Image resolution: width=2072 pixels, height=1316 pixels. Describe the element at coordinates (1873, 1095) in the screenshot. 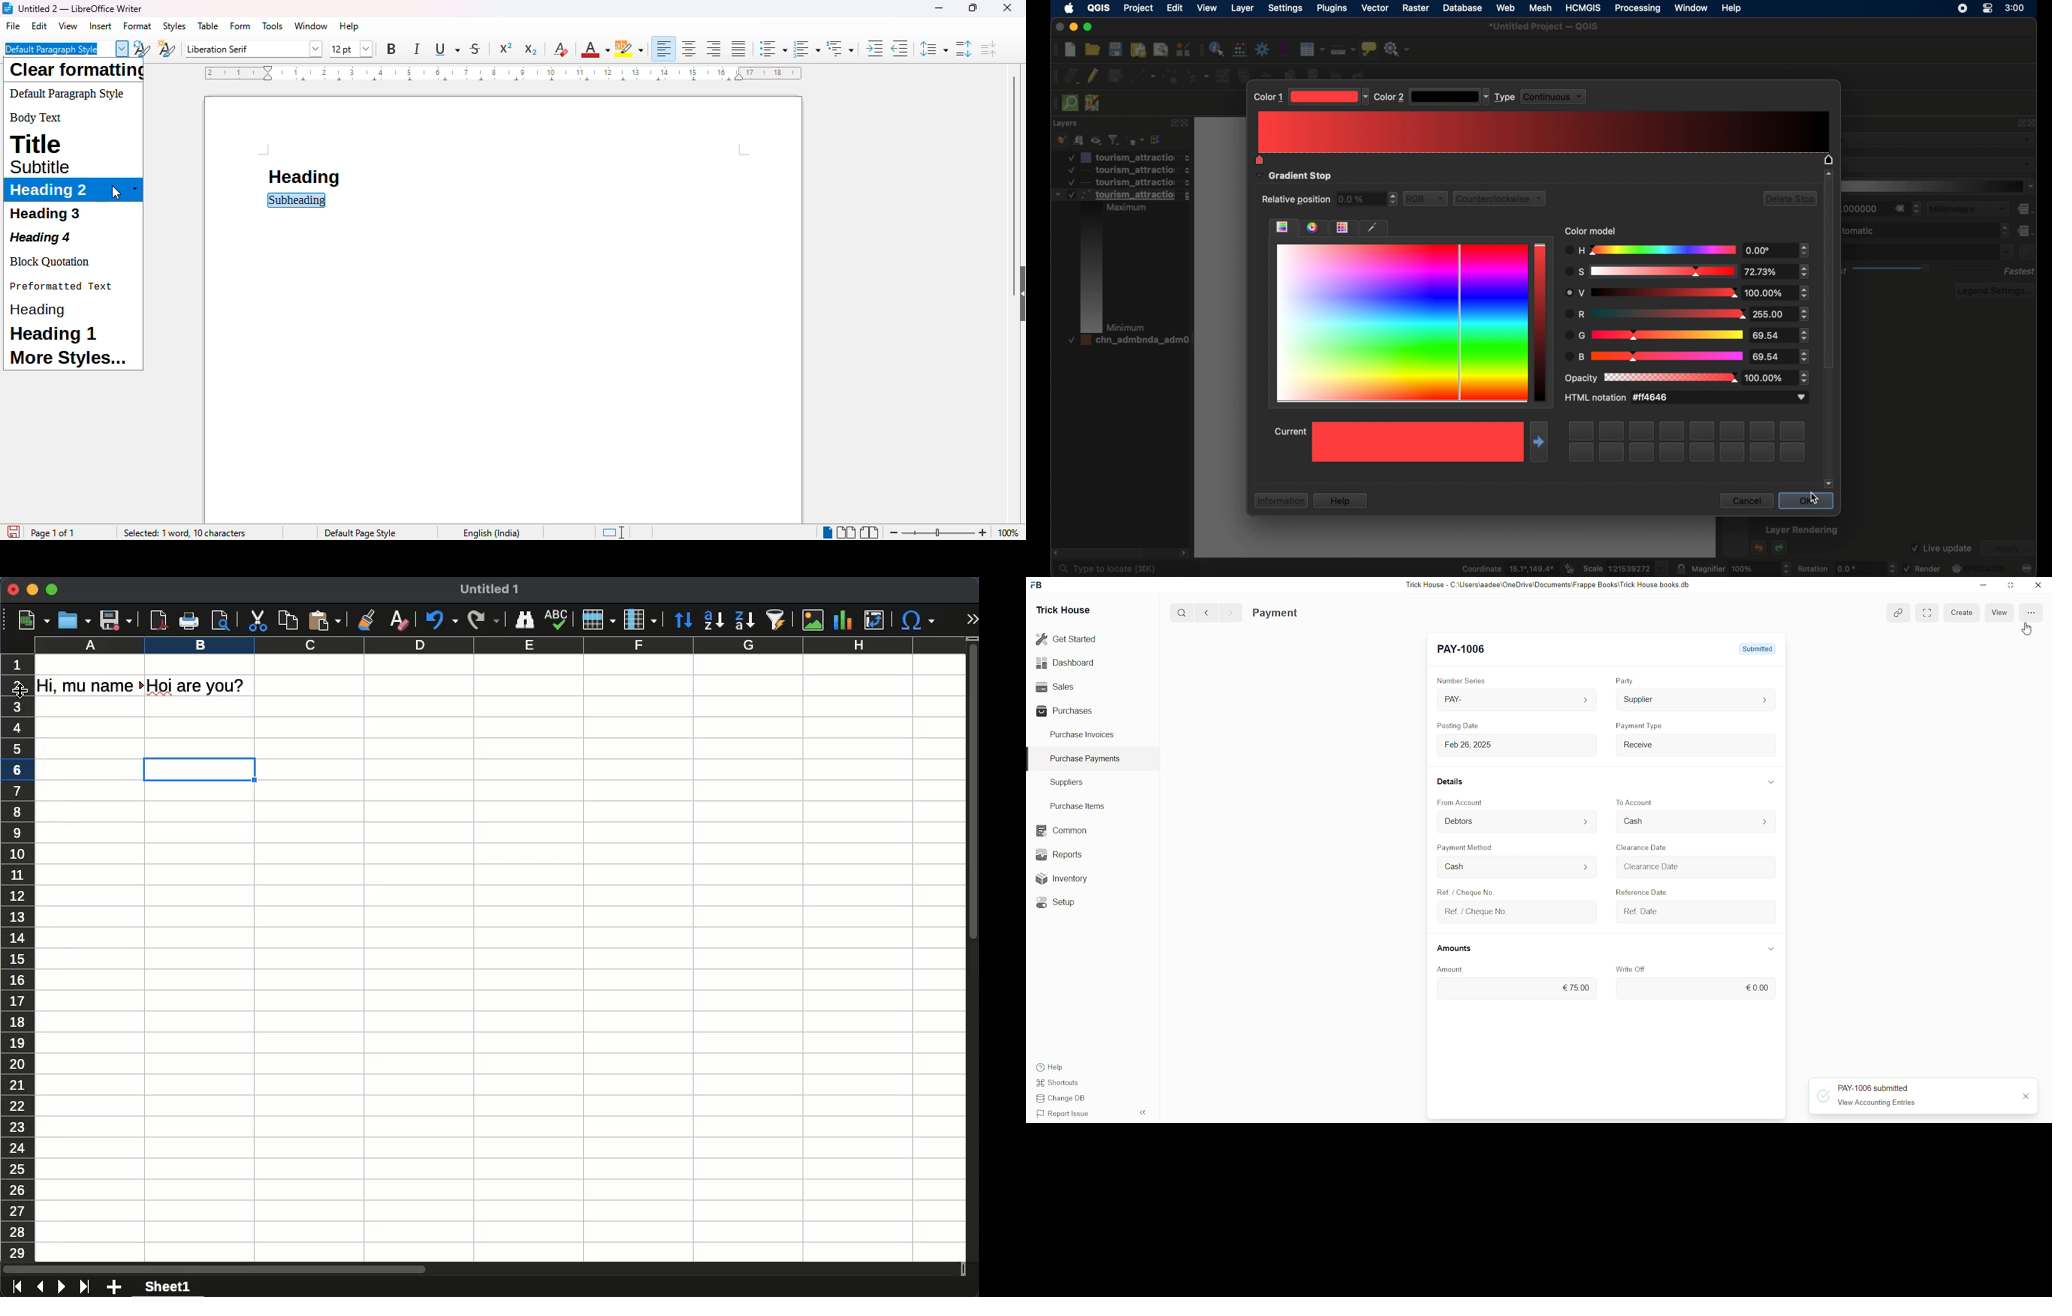

I see `PAY-1006 submitted View Accounting Entries` at that location.